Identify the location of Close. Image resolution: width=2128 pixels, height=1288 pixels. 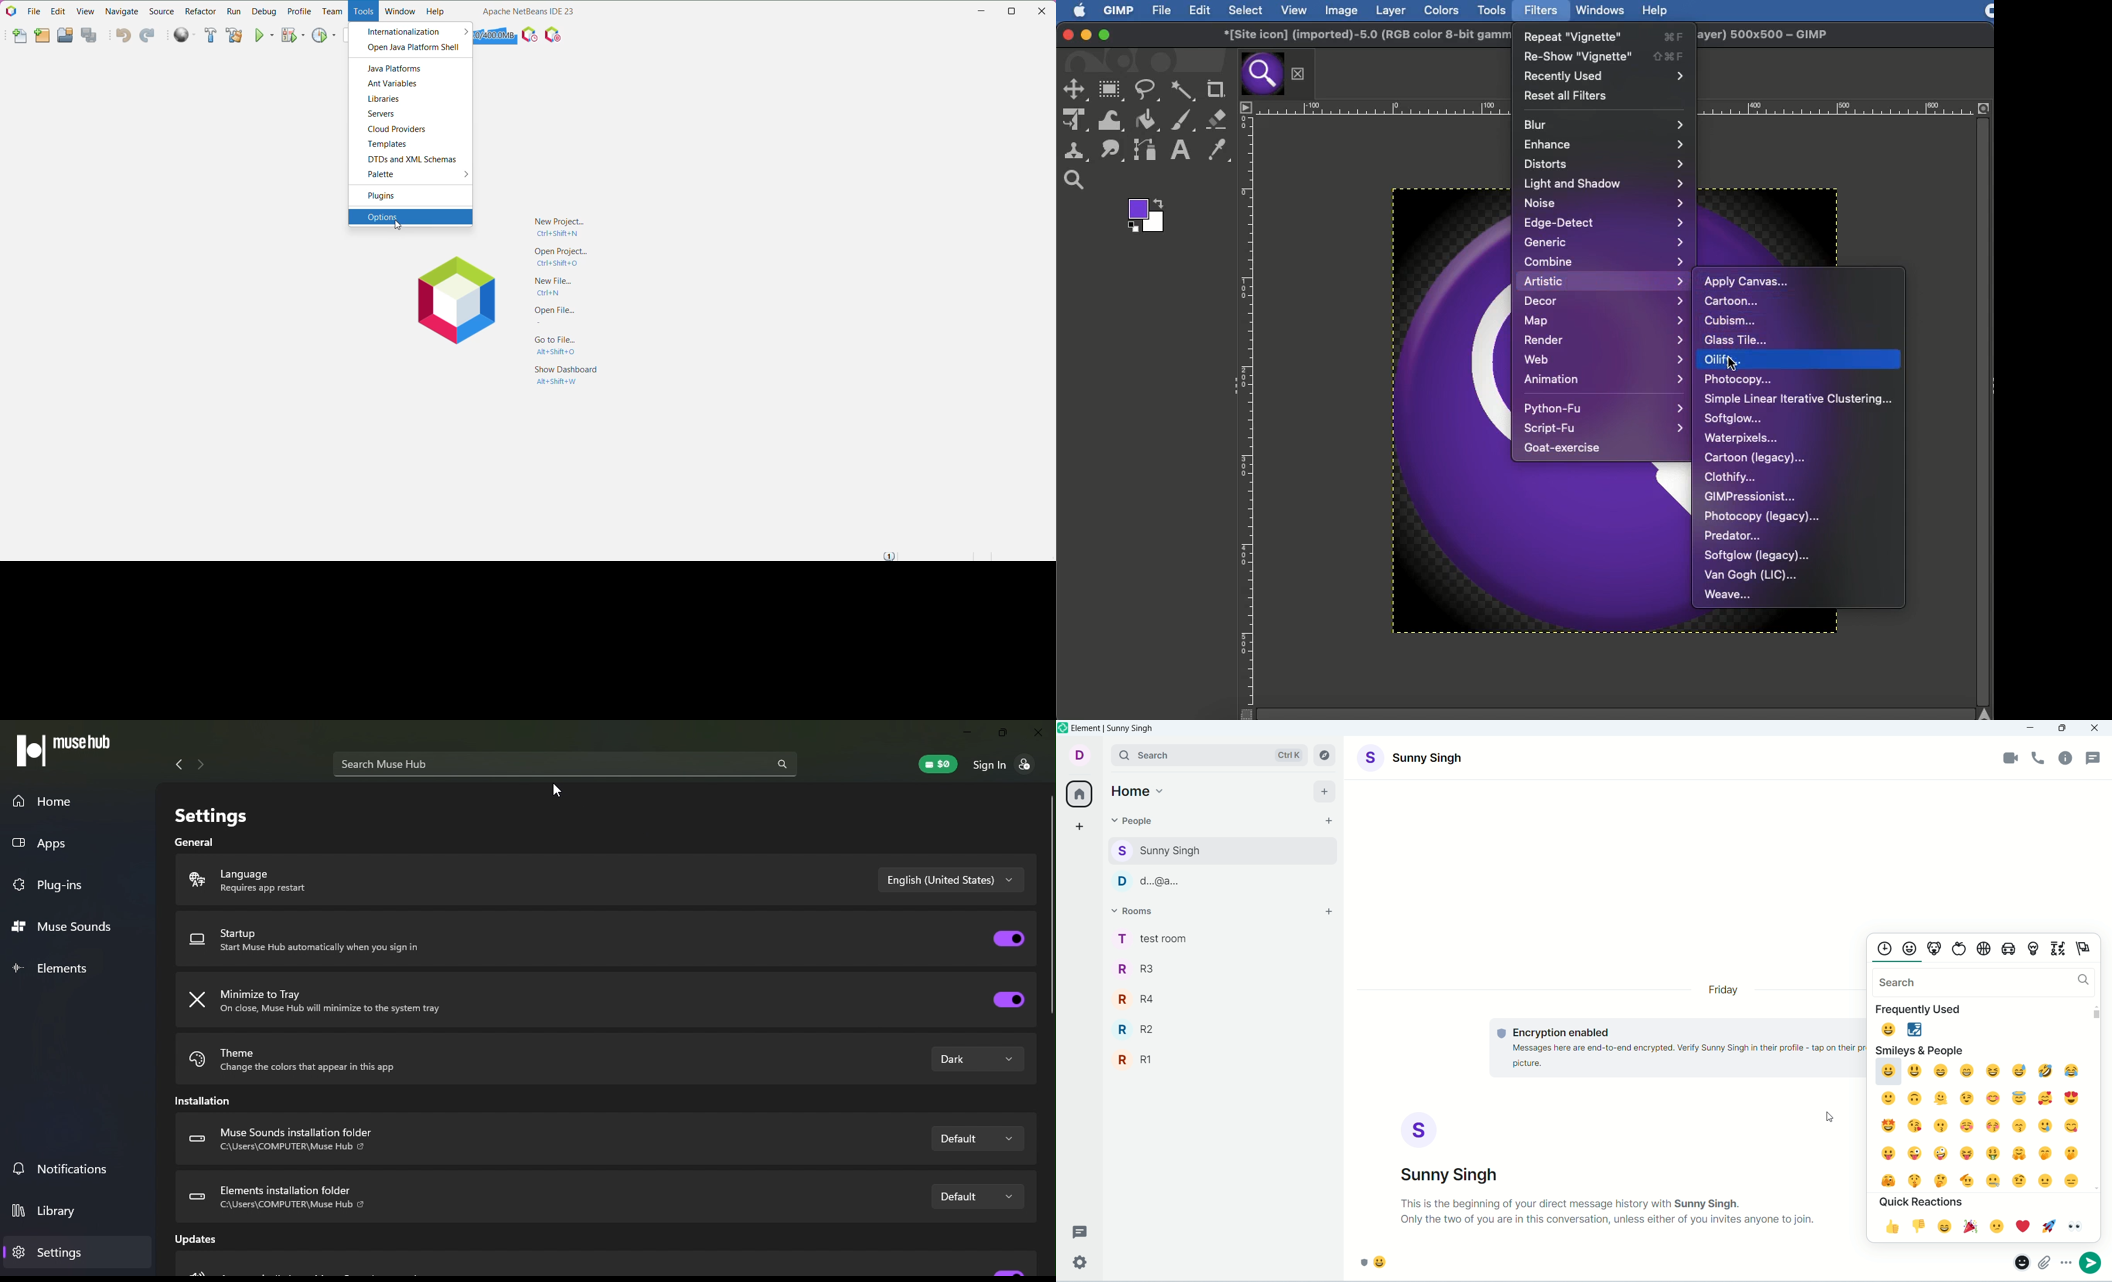
(1038, 735).